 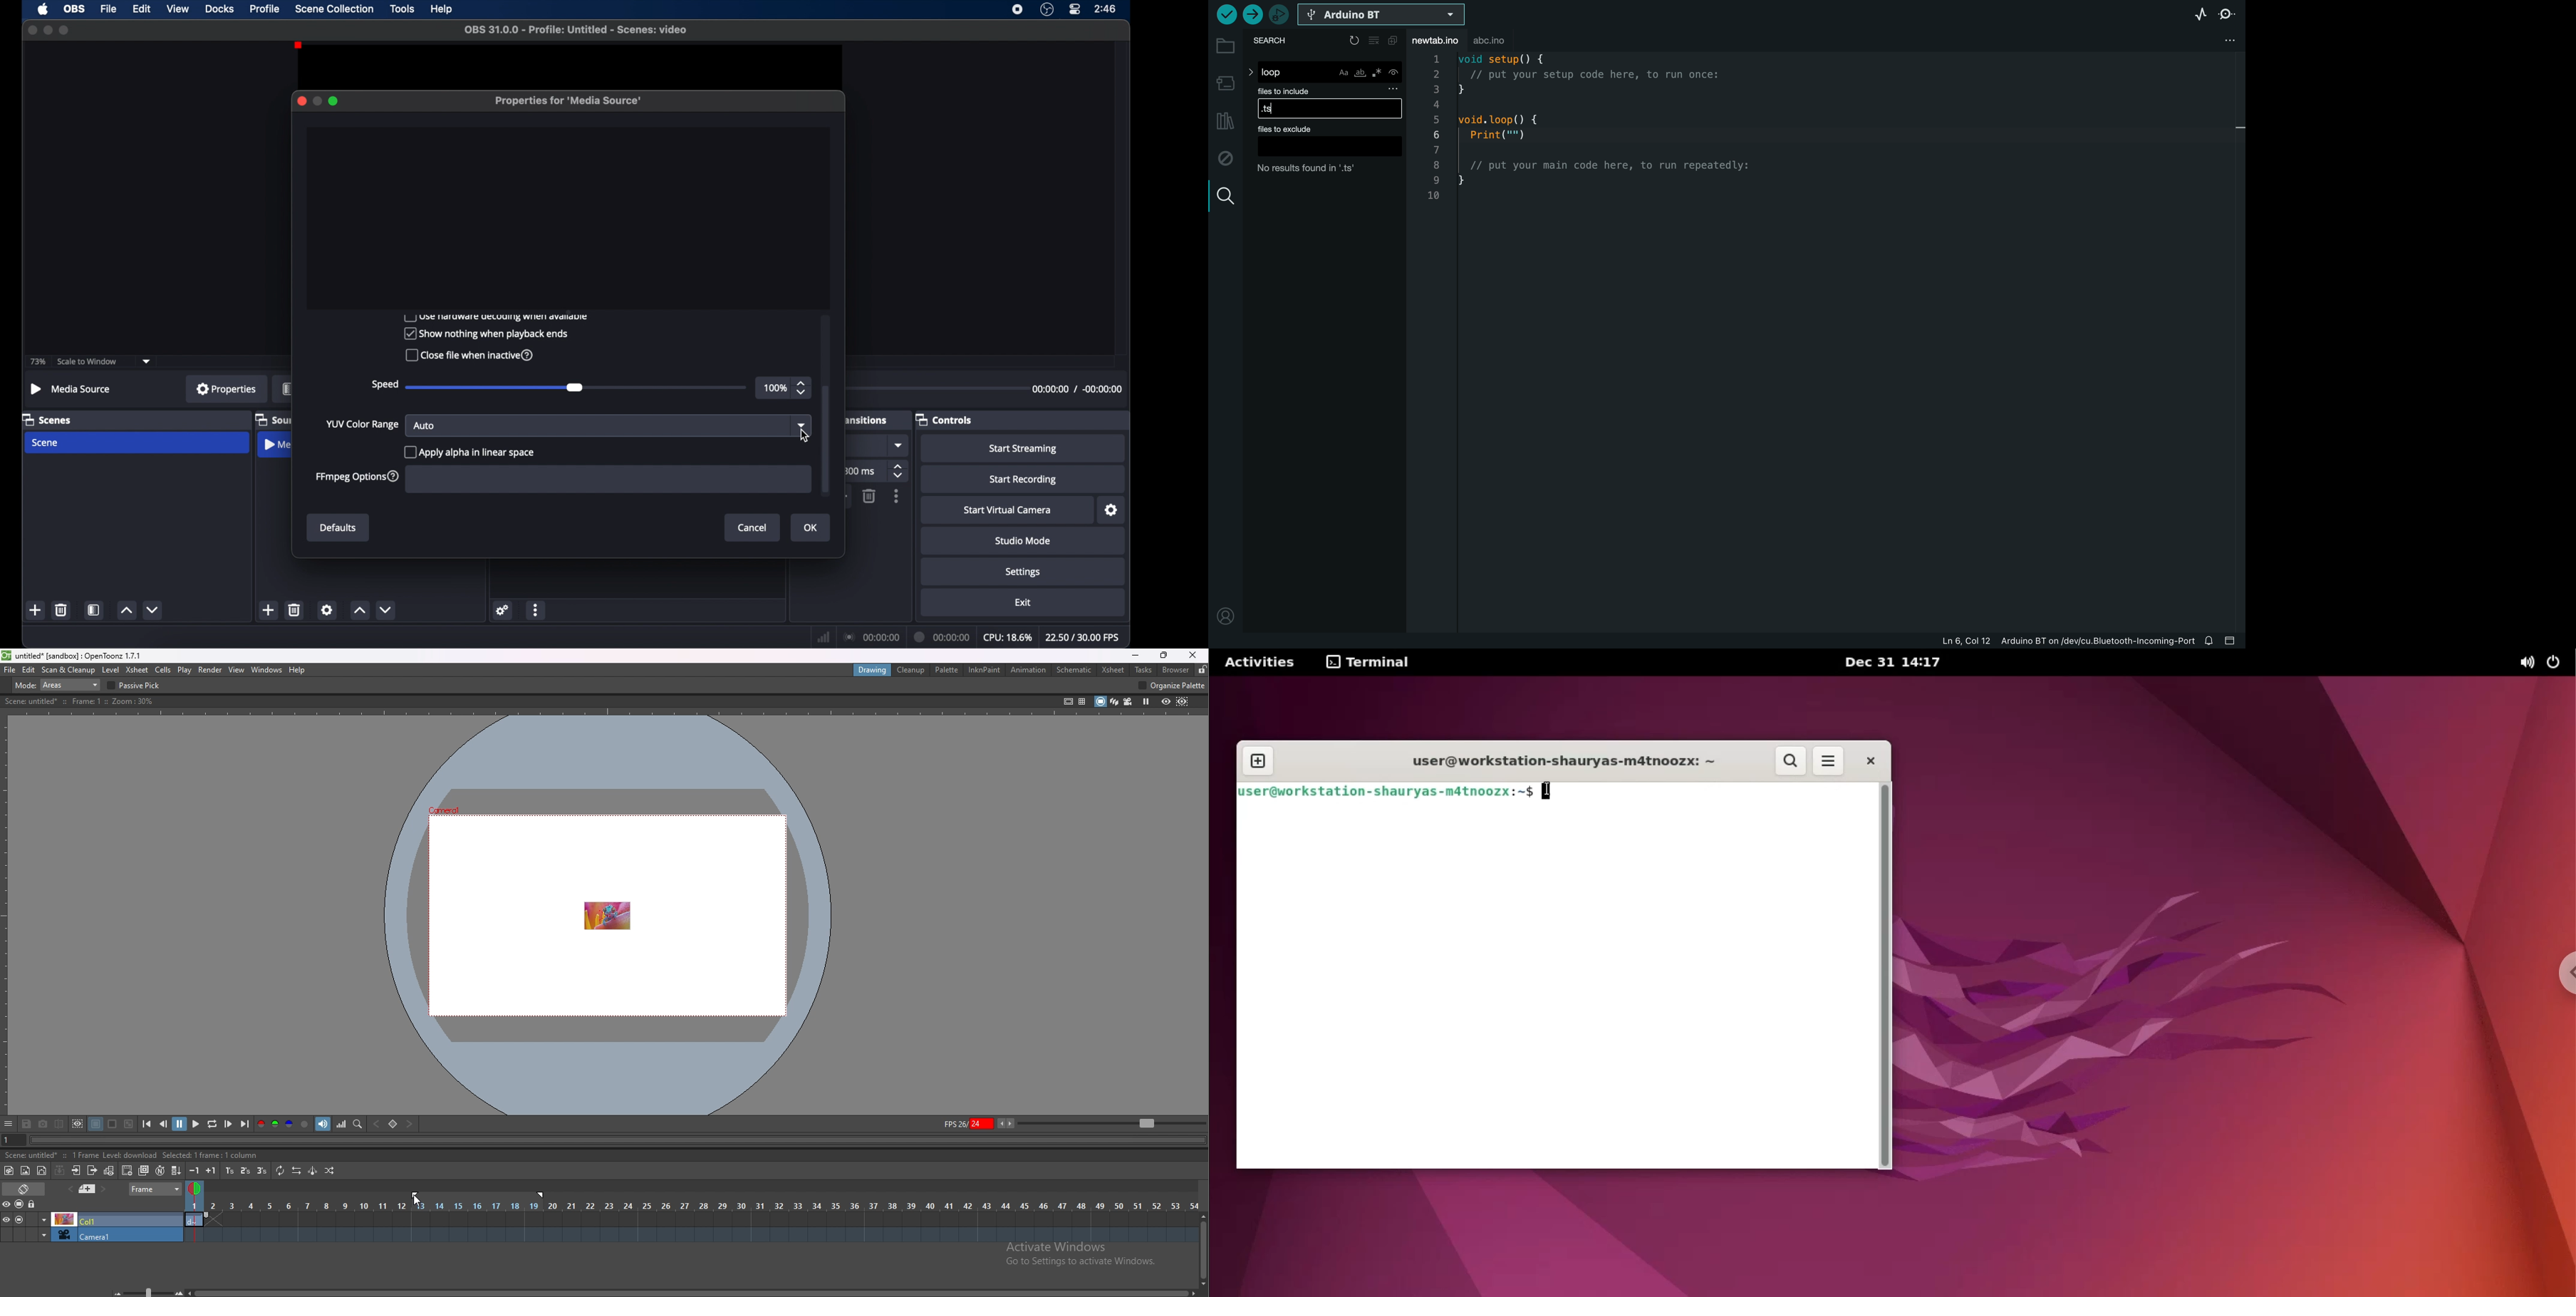 What do you see at coordinates (1883, 976) in the screenshot?
I see `scrollbar` at bounding box center [1883, 976].